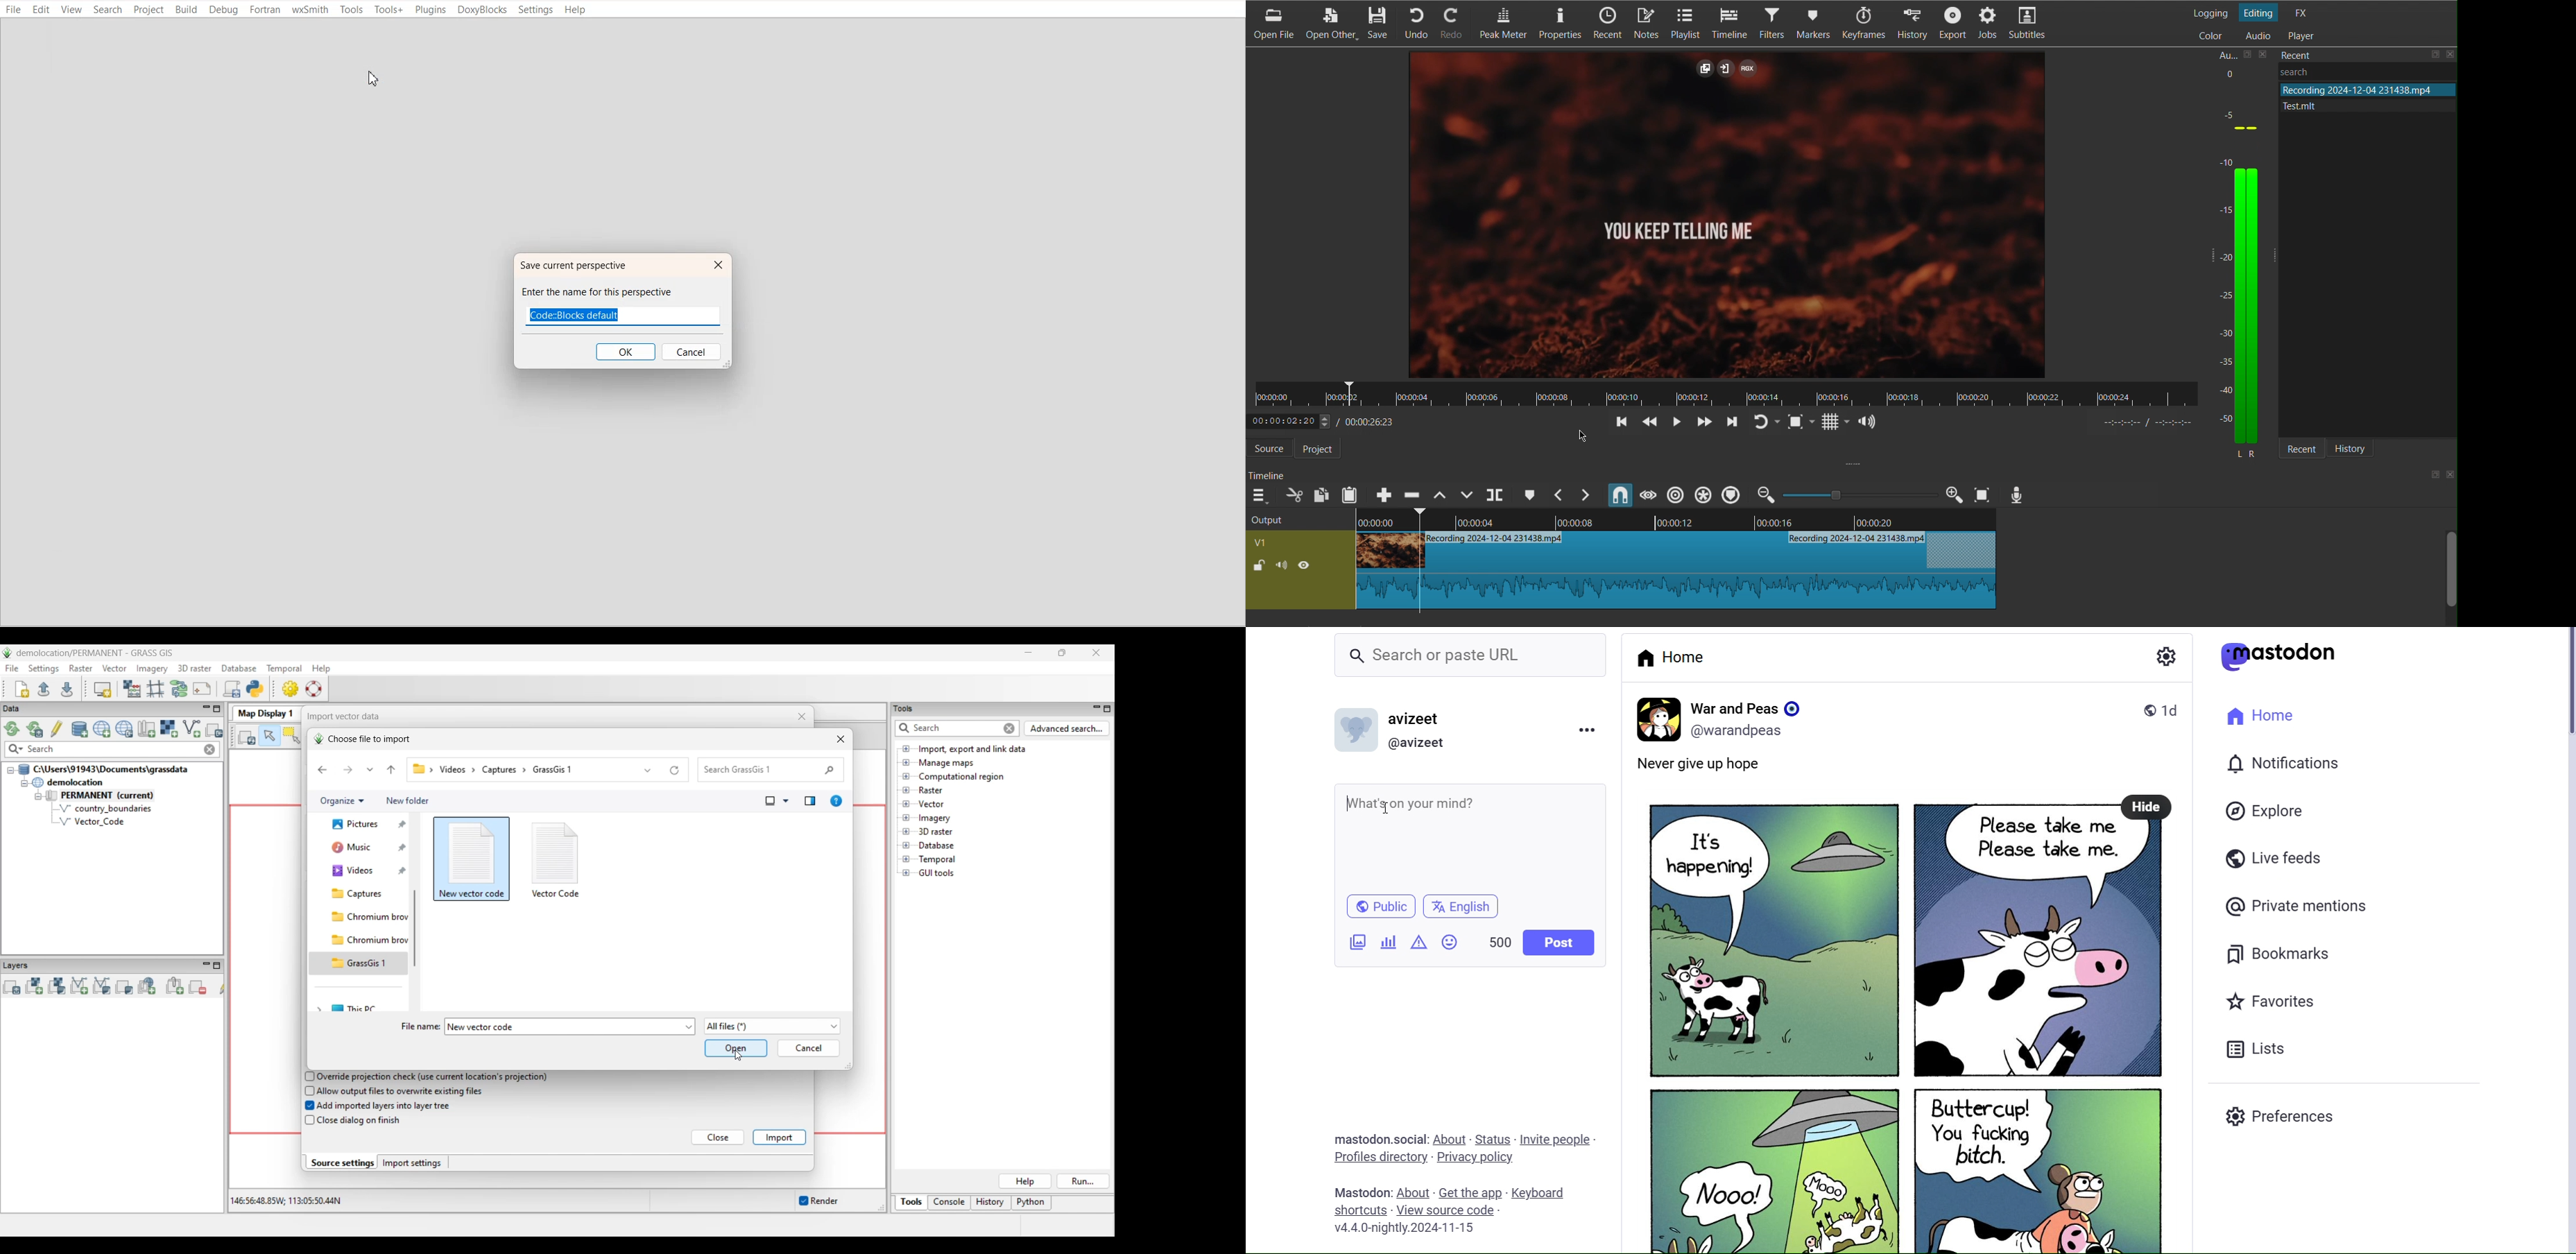 This screenshot has height=1260, width=2576. What do you see at coordinates (1261, 542) in the screenshot?
I see `v1` at bounding box center [1261, 542].